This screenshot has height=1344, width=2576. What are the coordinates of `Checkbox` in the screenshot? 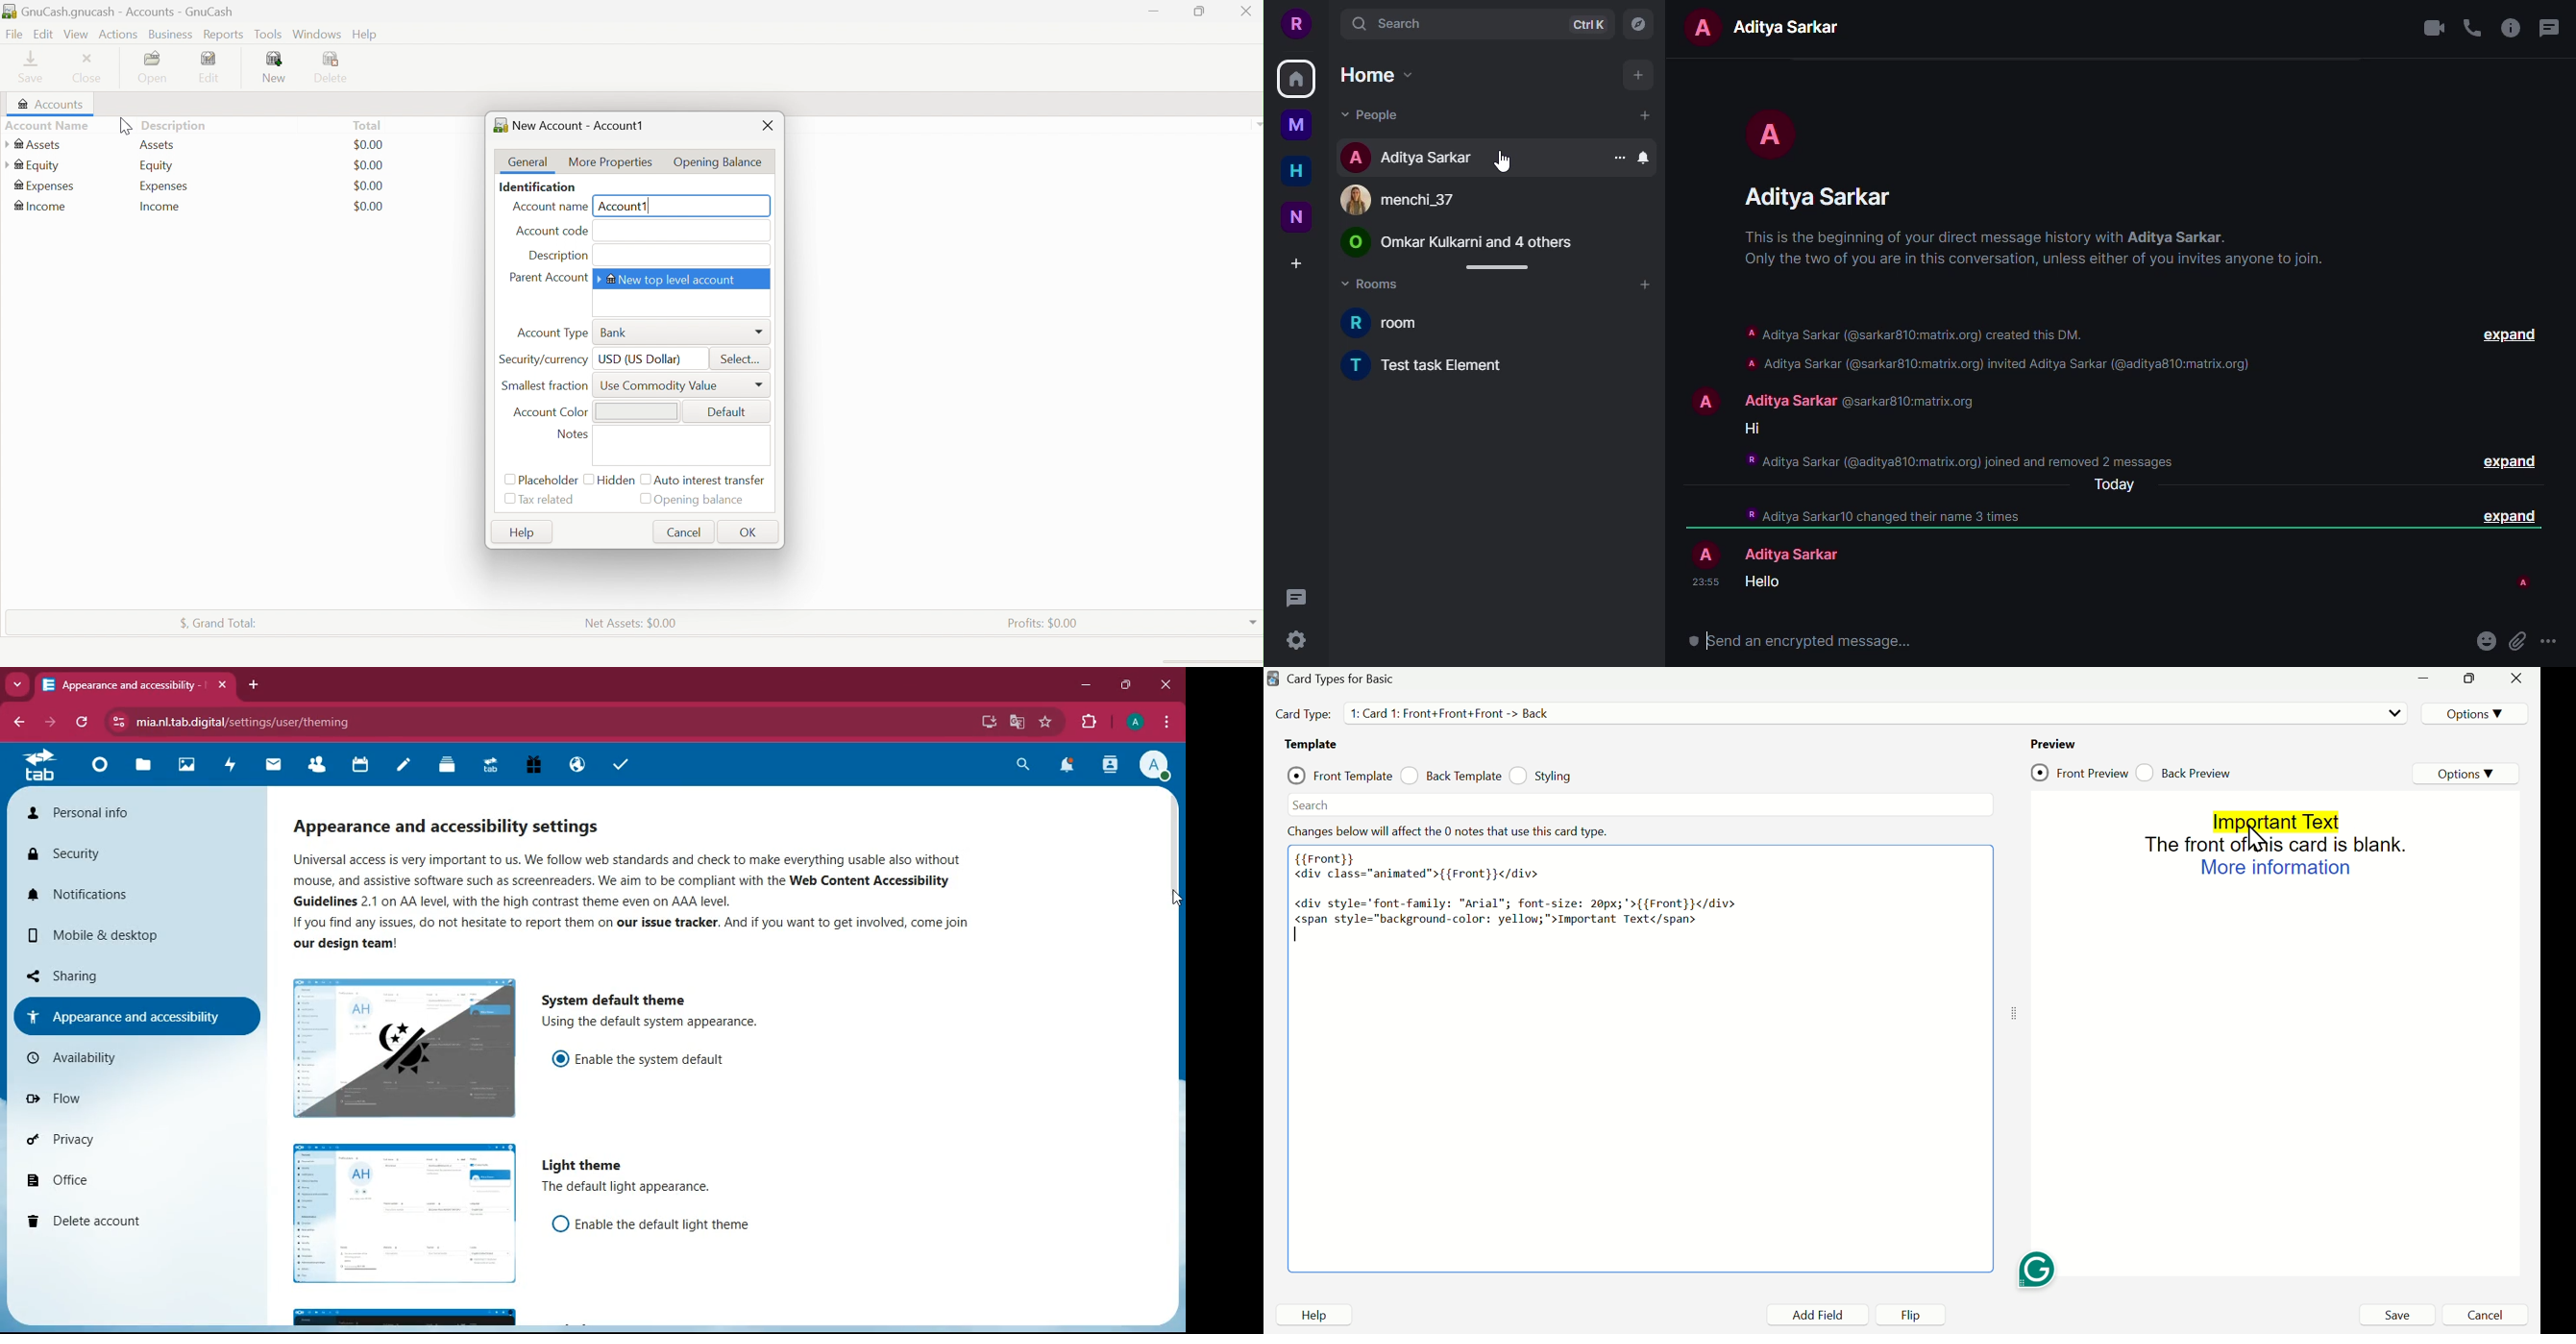 It's located at (508, 480).